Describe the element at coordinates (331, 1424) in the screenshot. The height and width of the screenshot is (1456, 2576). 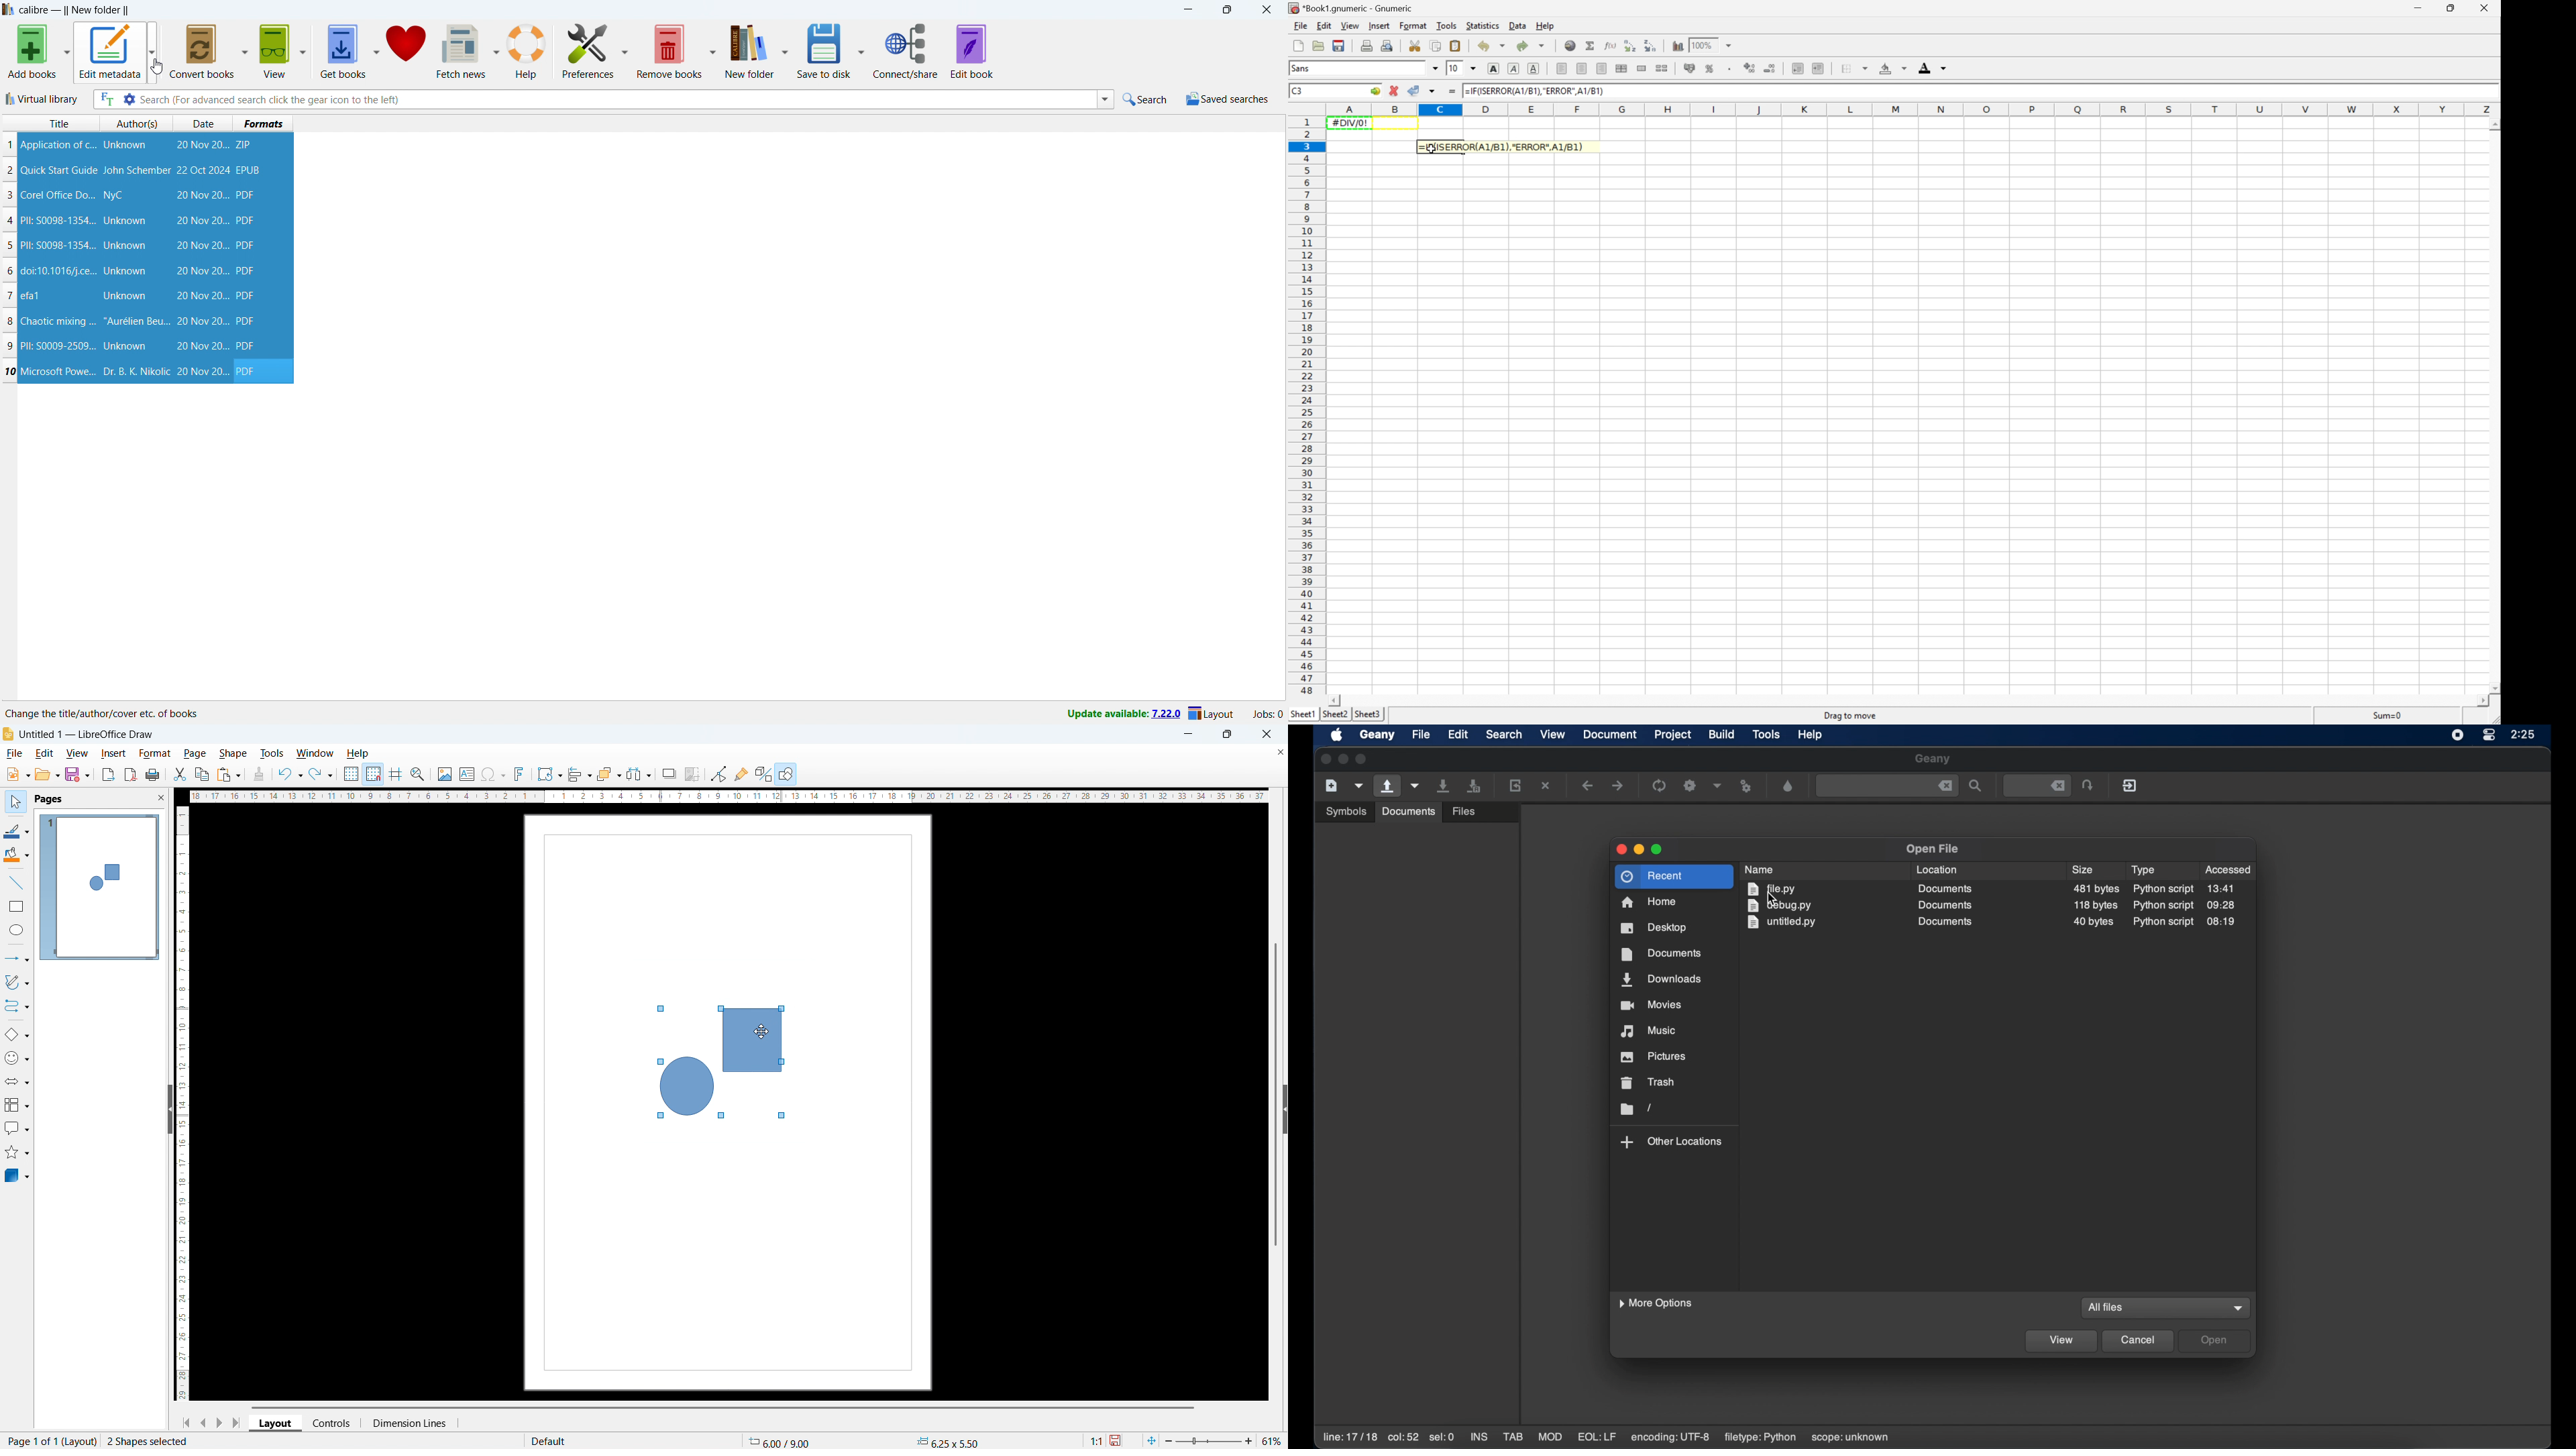
I see `controls` at that location.